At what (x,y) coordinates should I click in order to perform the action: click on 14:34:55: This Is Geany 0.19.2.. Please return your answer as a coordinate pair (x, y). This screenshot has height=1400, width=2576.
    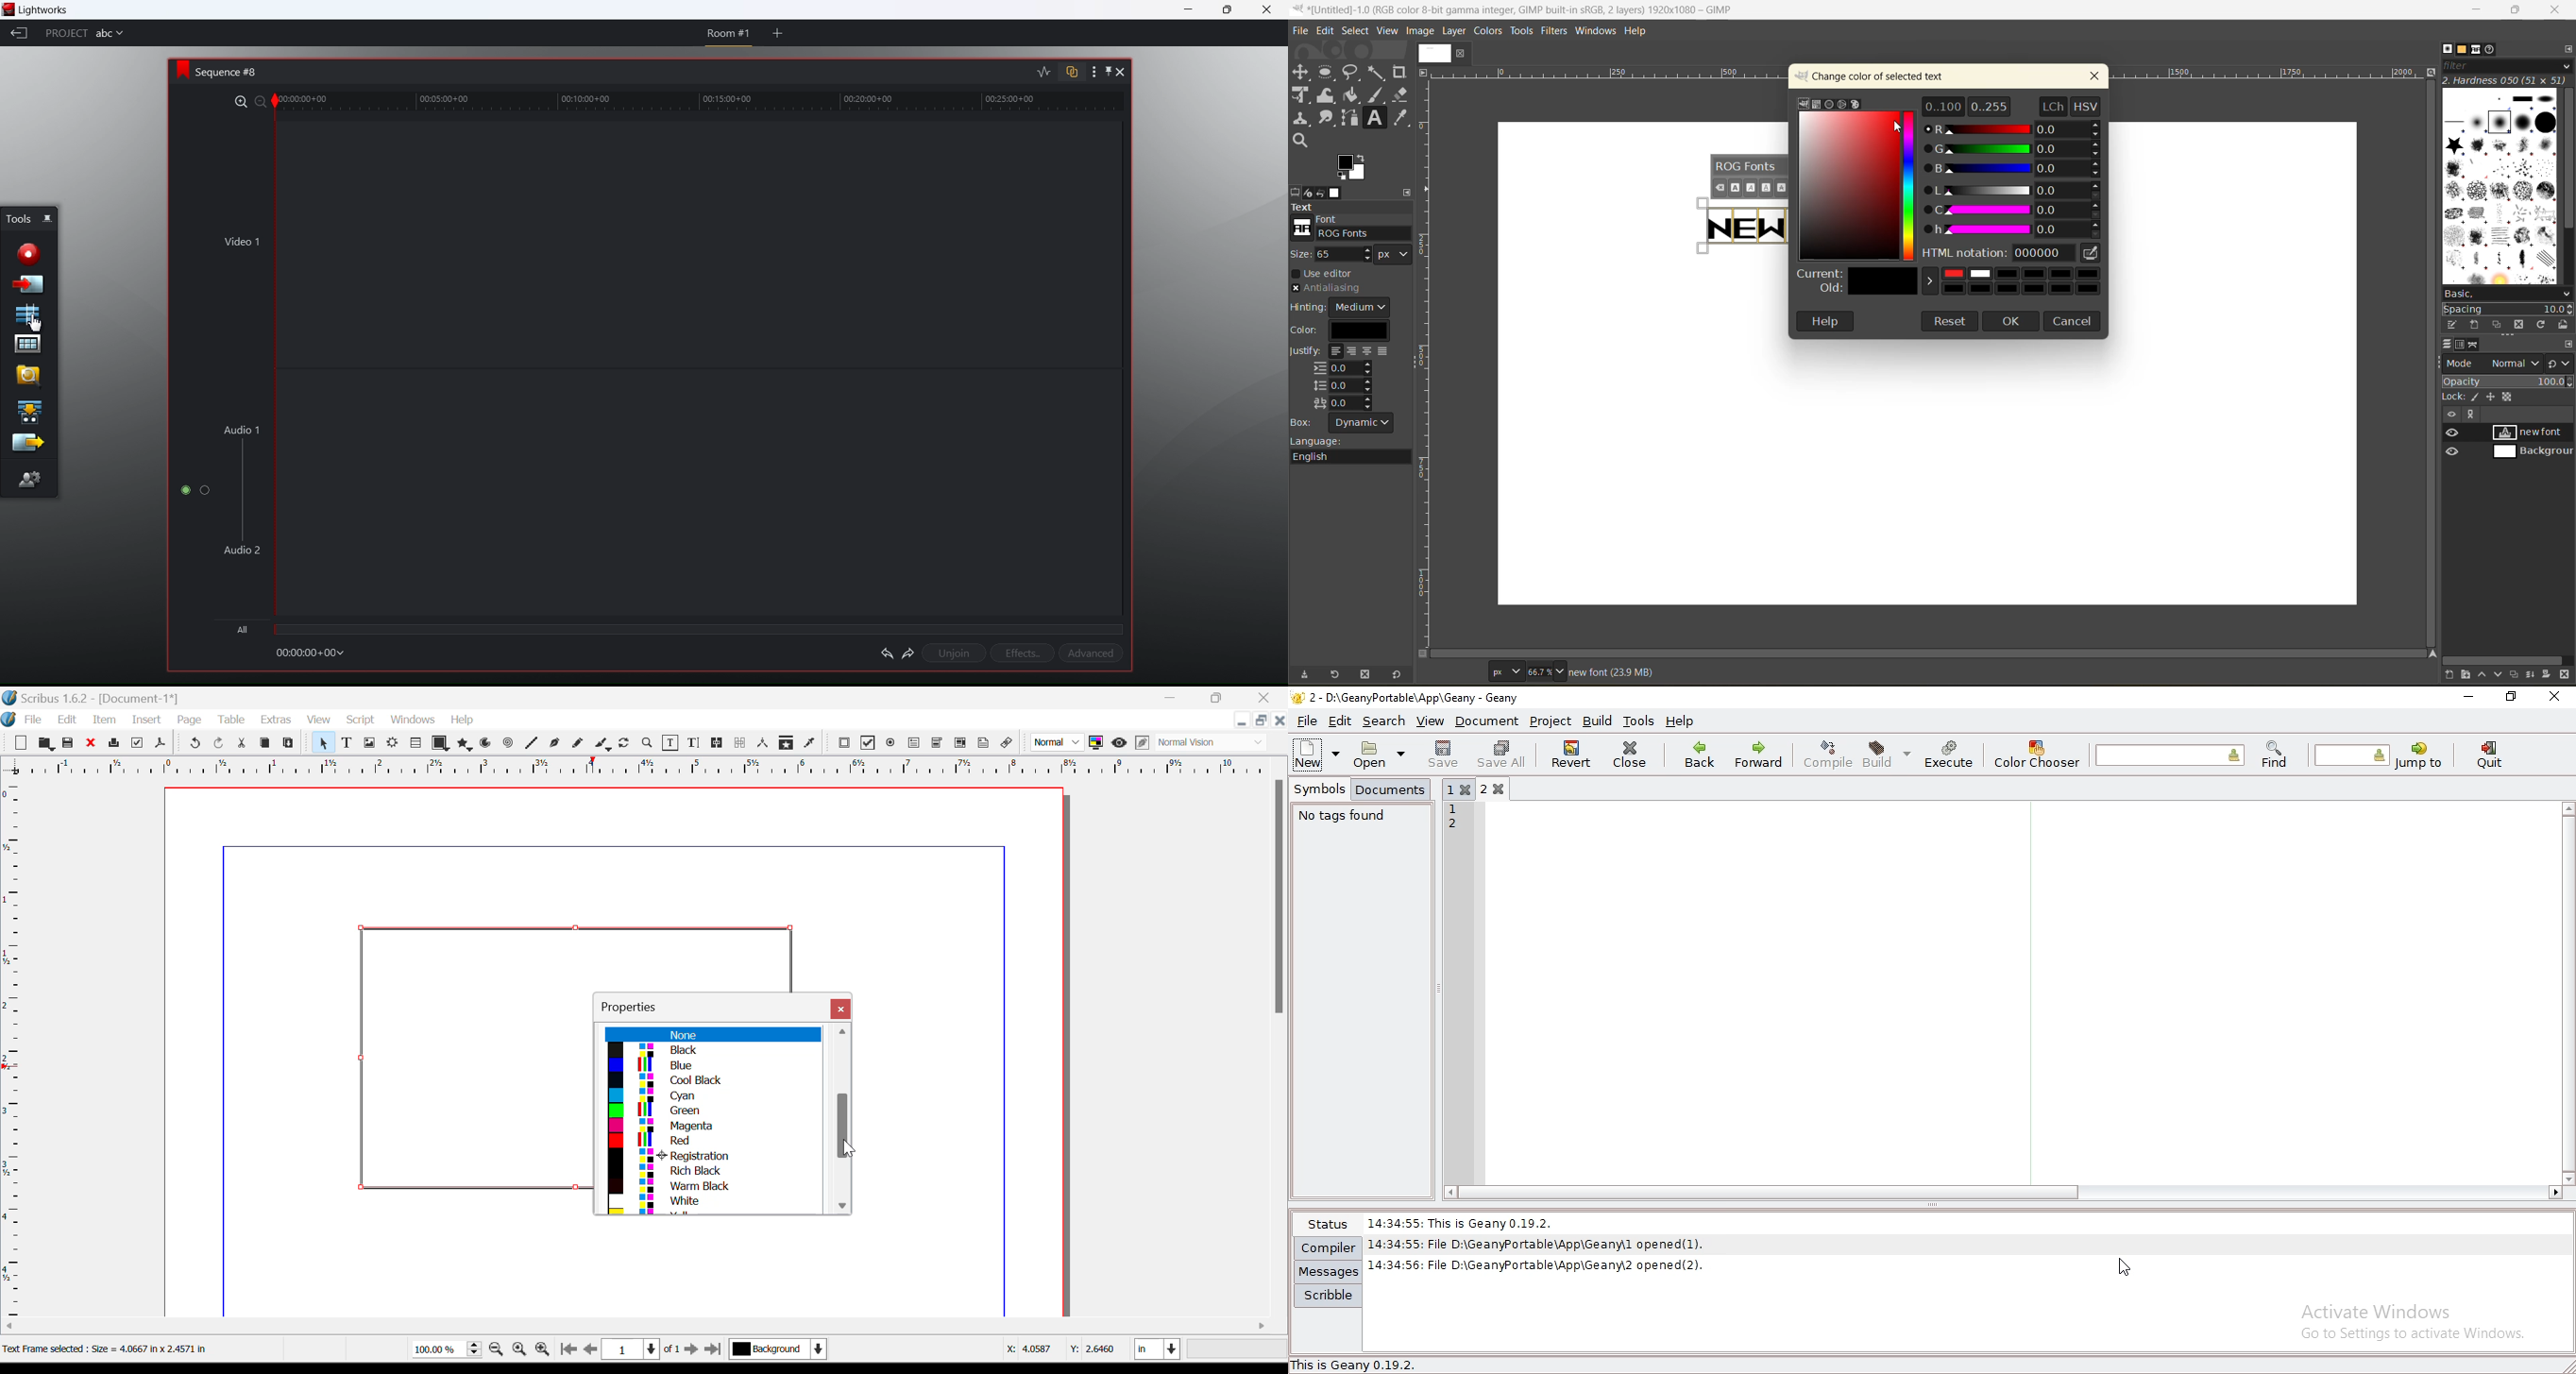
    Looking at the image, I should click on (1466, 1219).